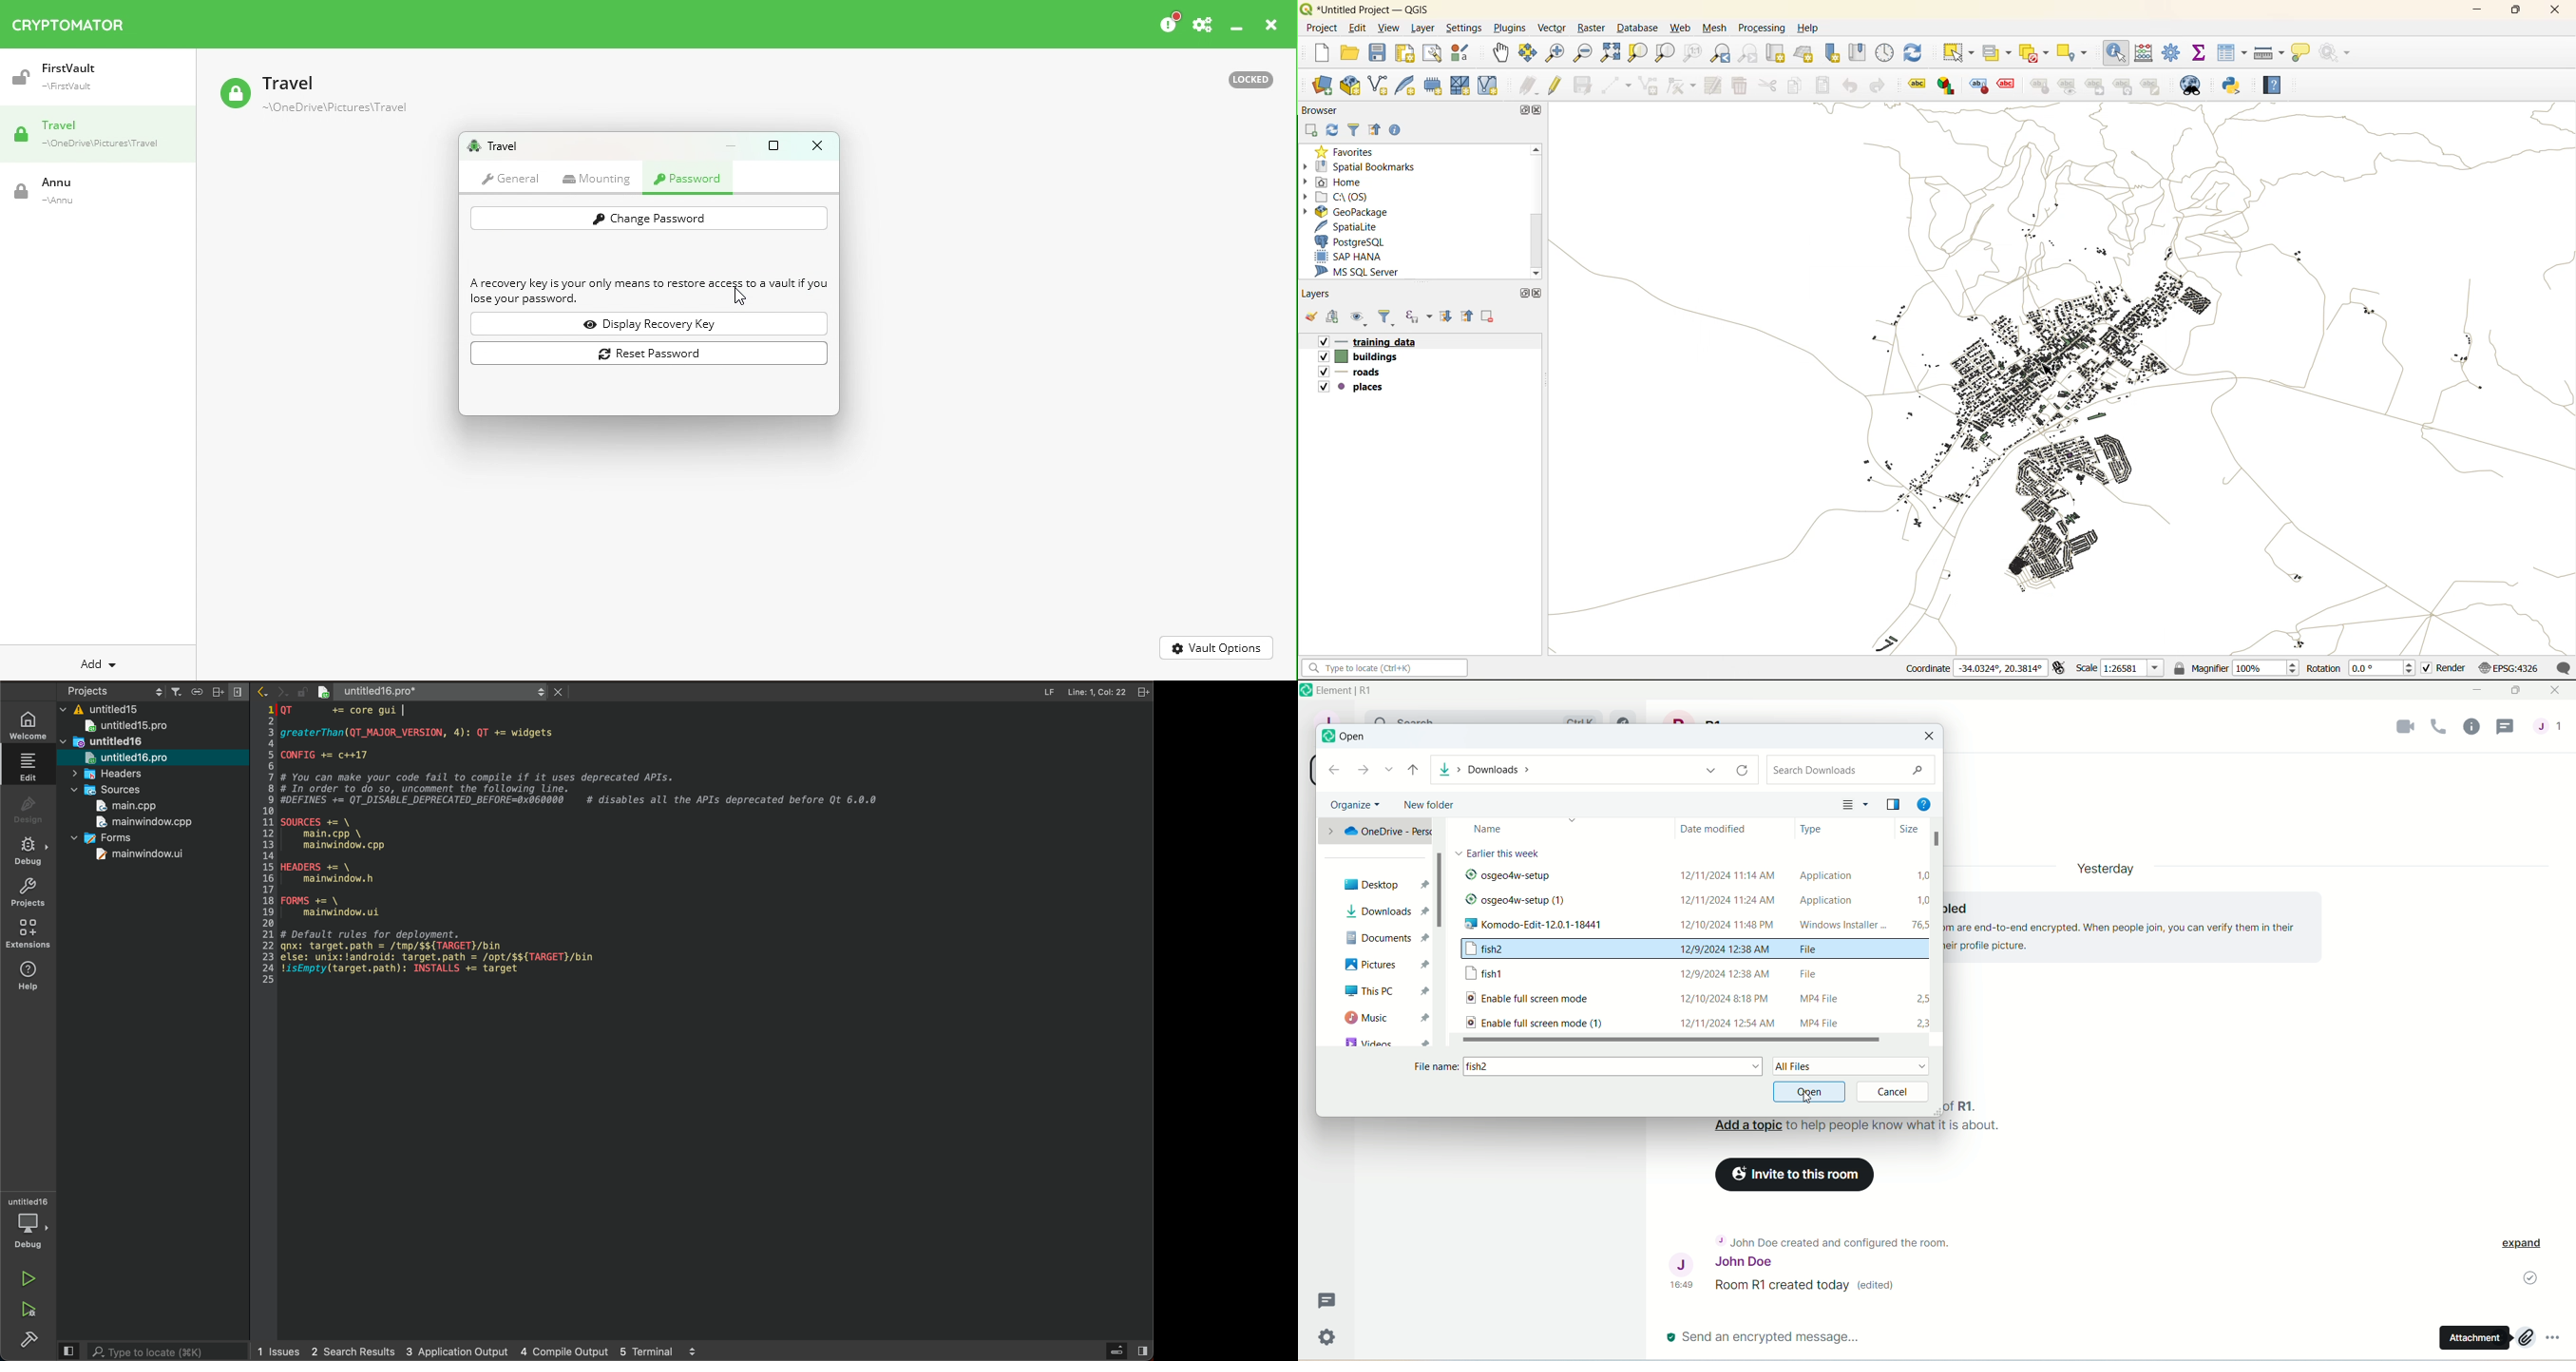 The image size is (2576, 1372). Describe the element at coordinates (1852, 769) in the screenshot. I see `search` at that location.